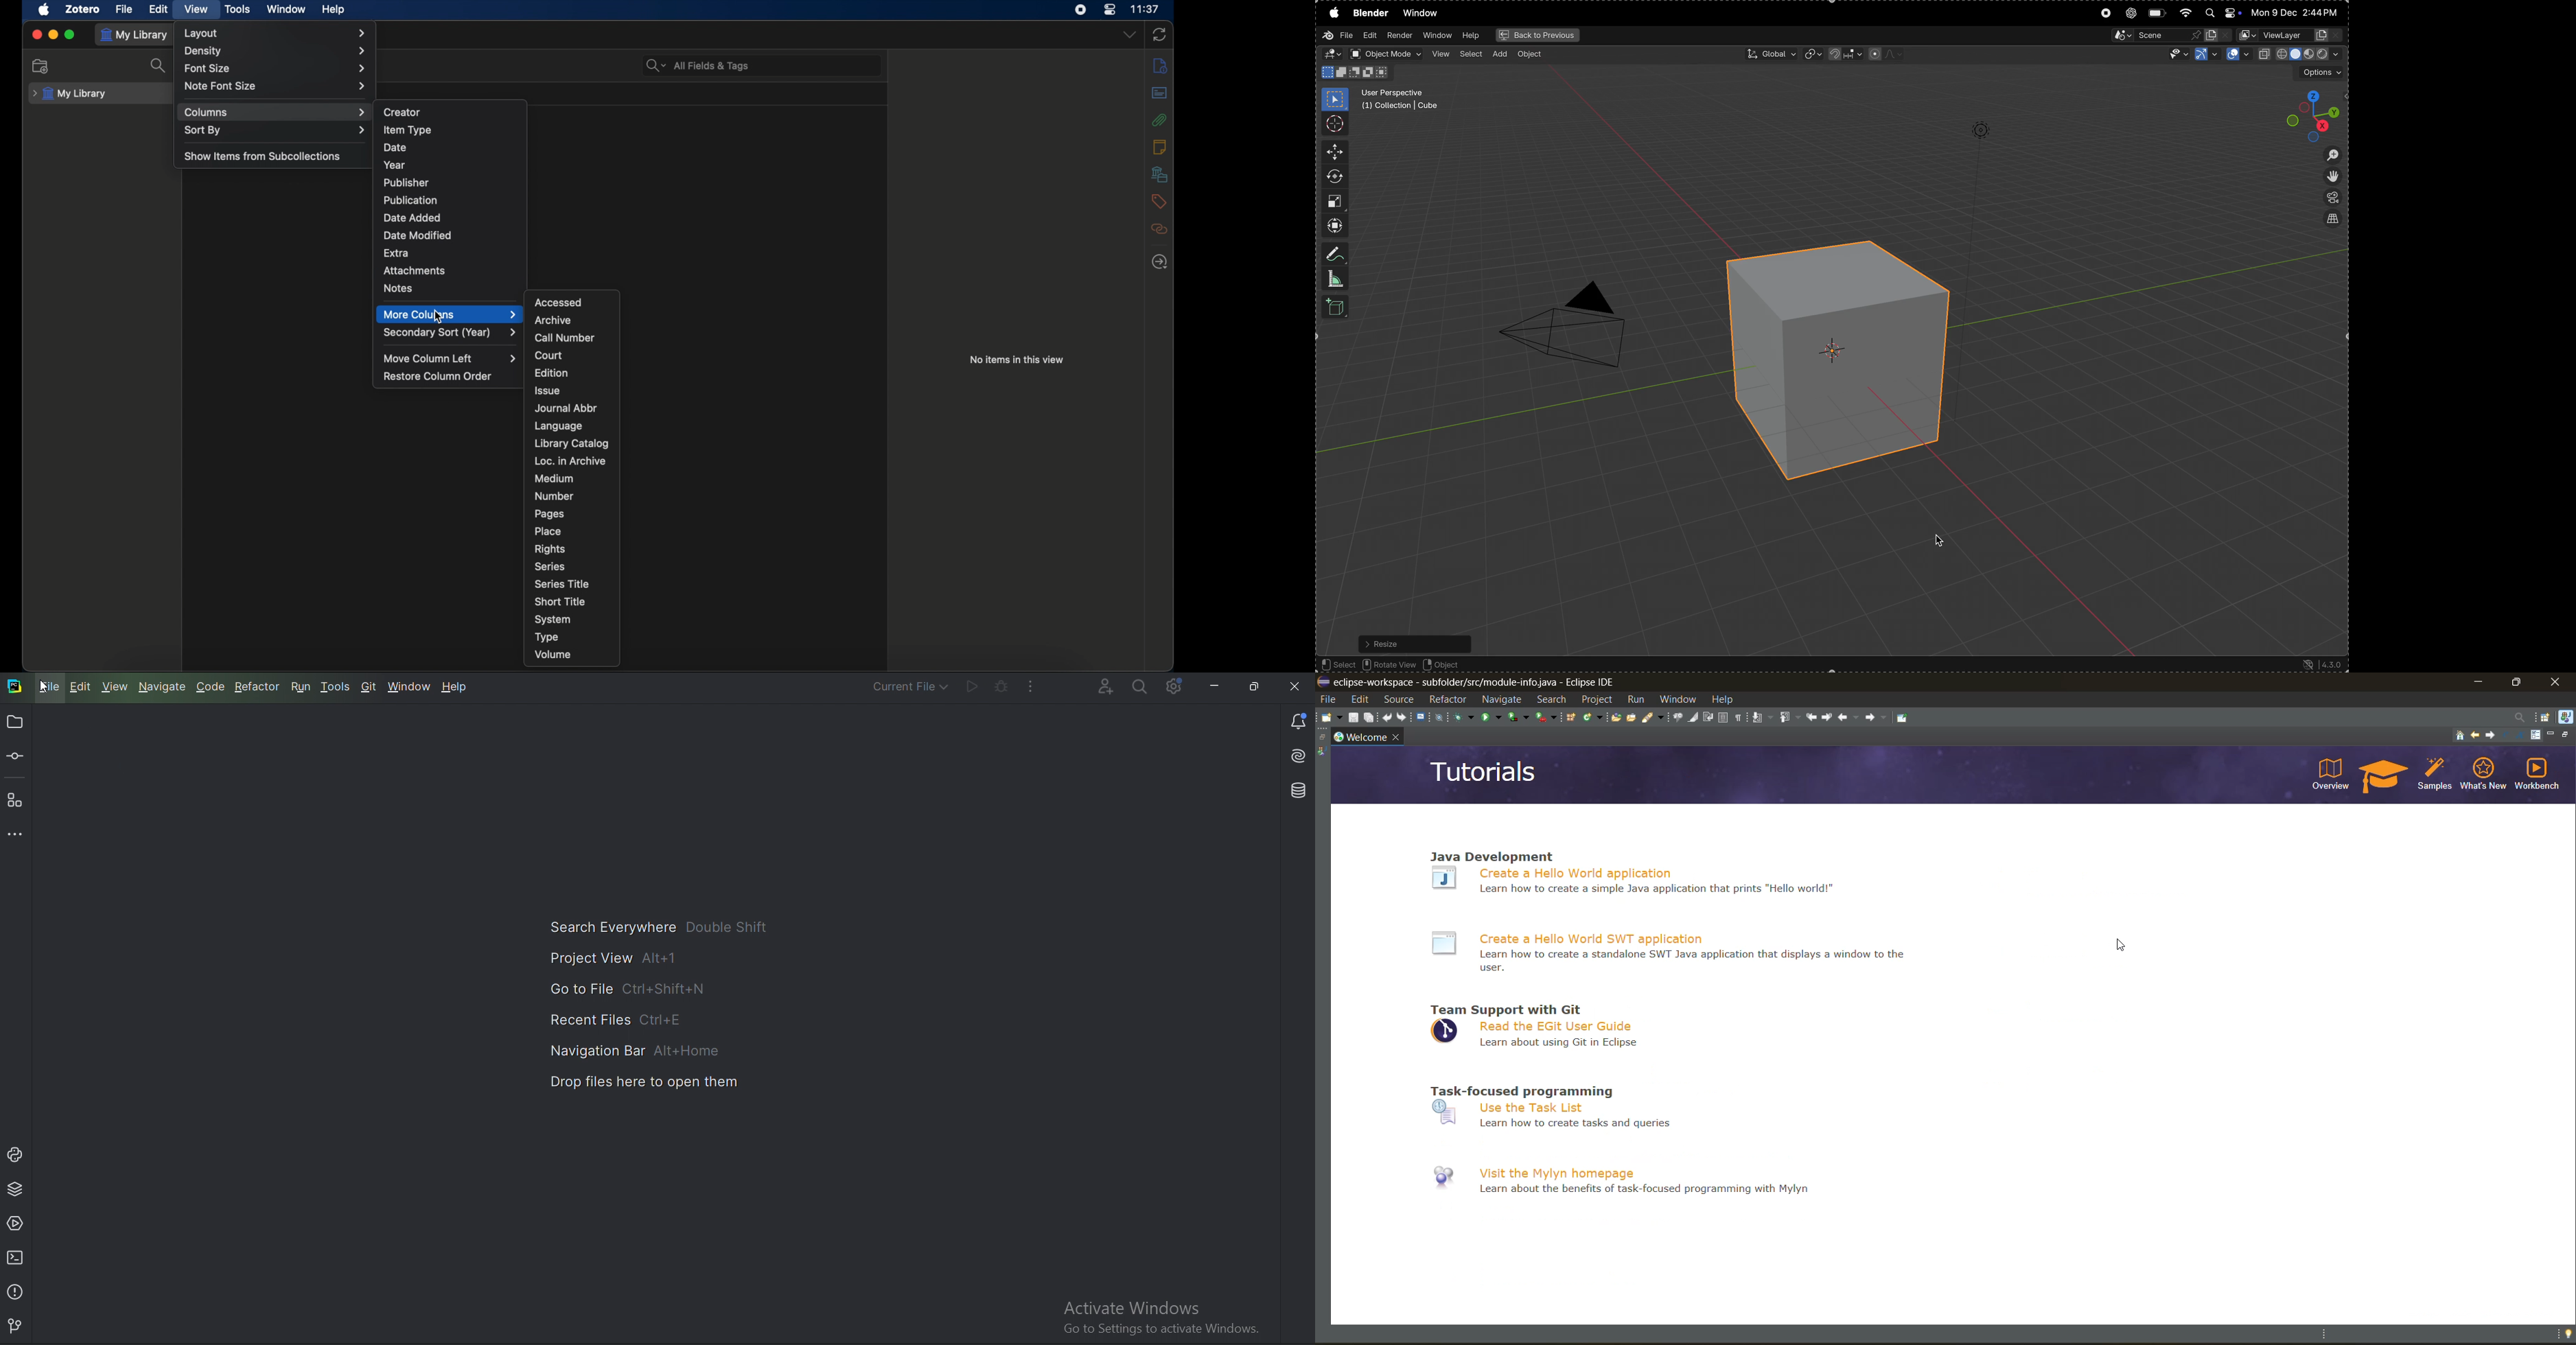 The height and width of the screenshot is (1372, 2576). What do you see at coordinates (198, 9) in the screenshot?
I see `view` at bounding box center [198, 9].